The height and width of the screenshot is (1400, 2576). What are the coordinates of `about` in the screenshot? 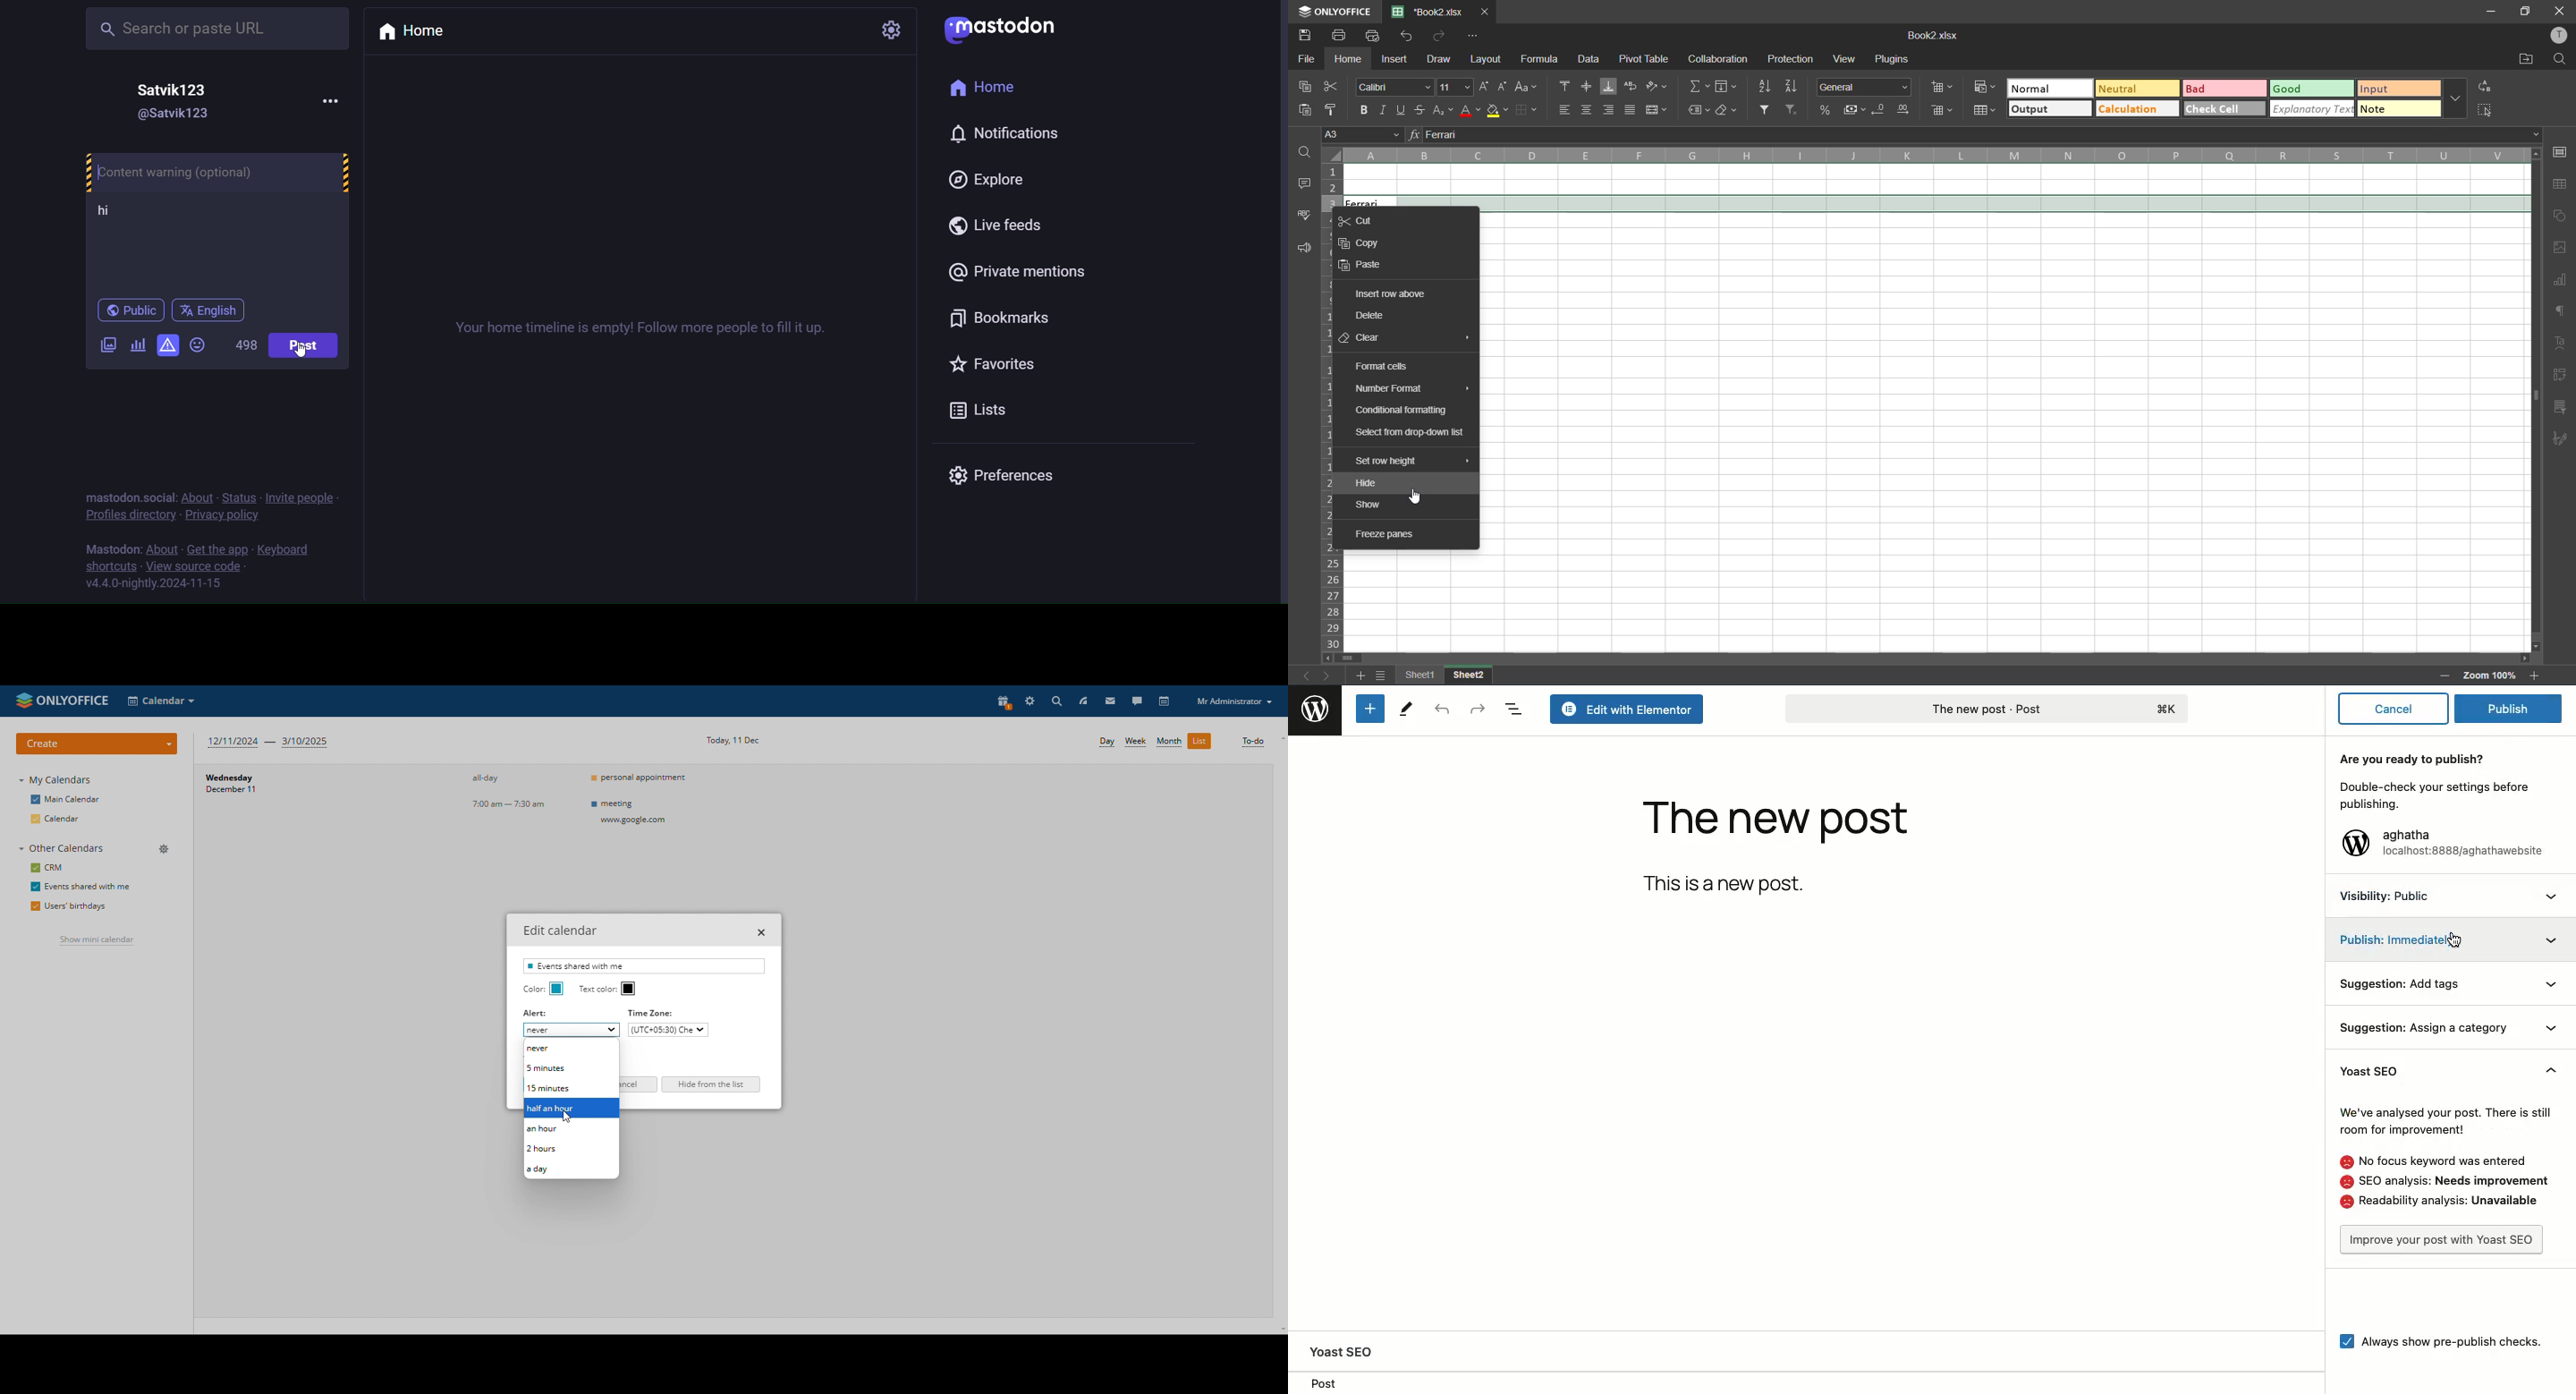 It's located at (162, 550).